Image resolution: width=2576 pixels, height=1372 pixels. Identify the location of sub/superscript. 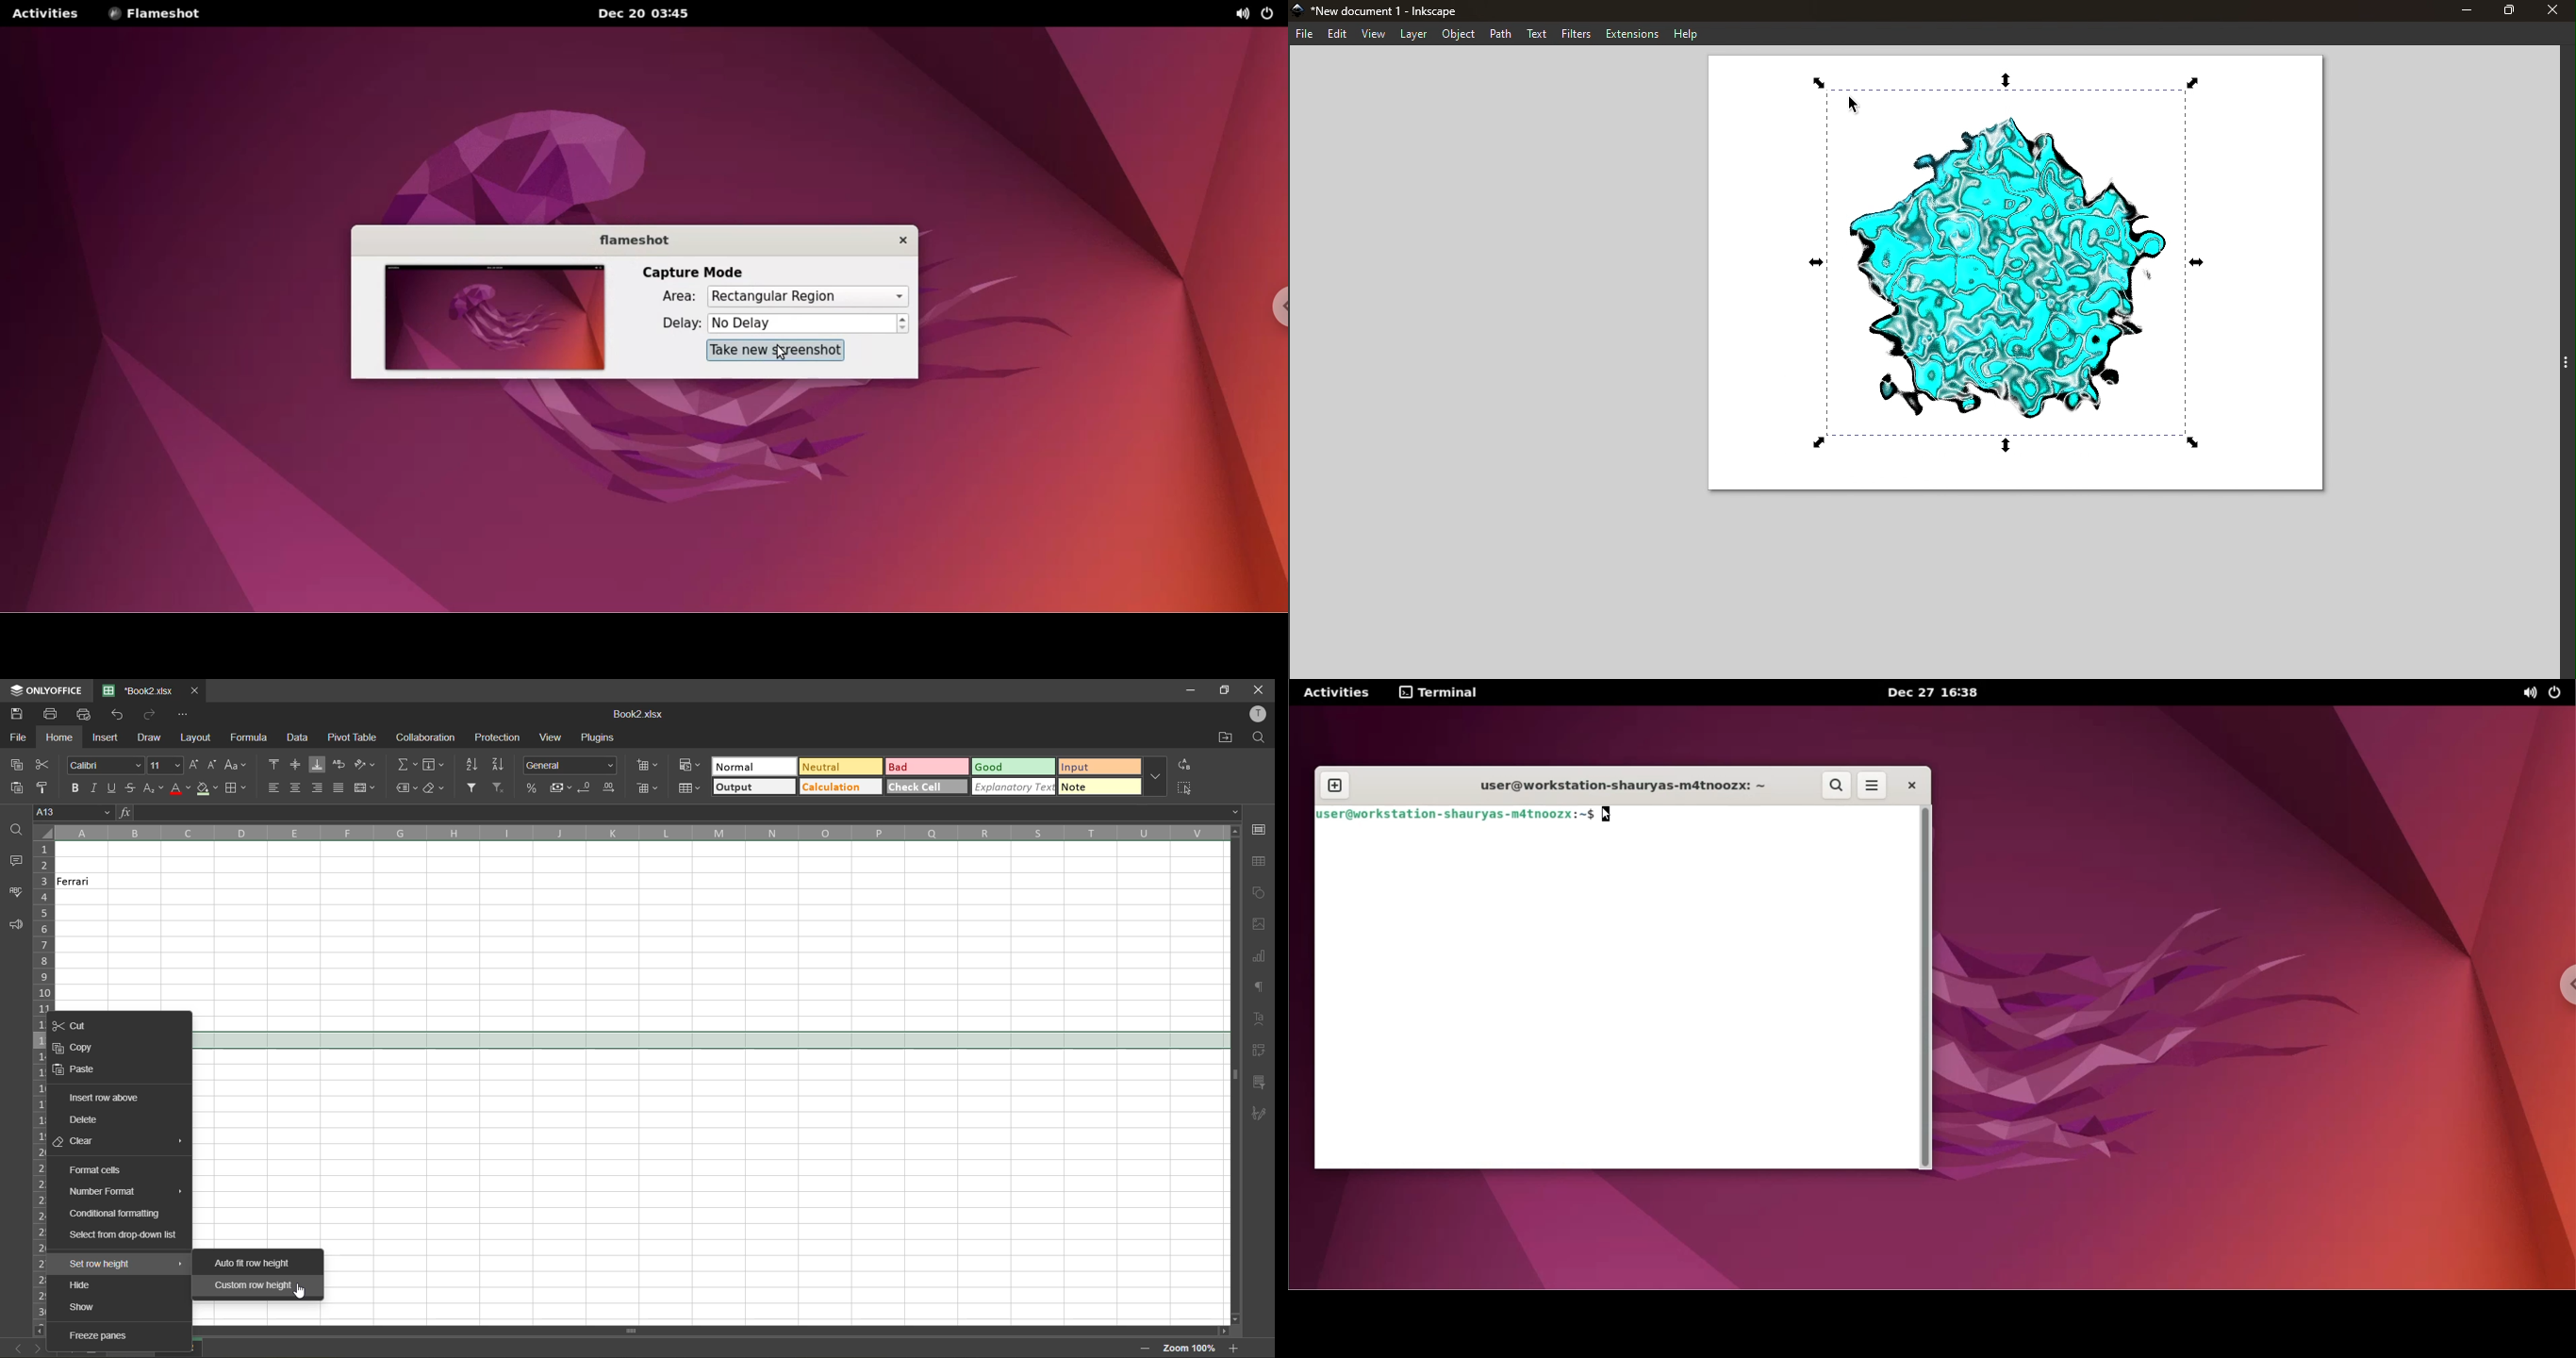
(153, 787).